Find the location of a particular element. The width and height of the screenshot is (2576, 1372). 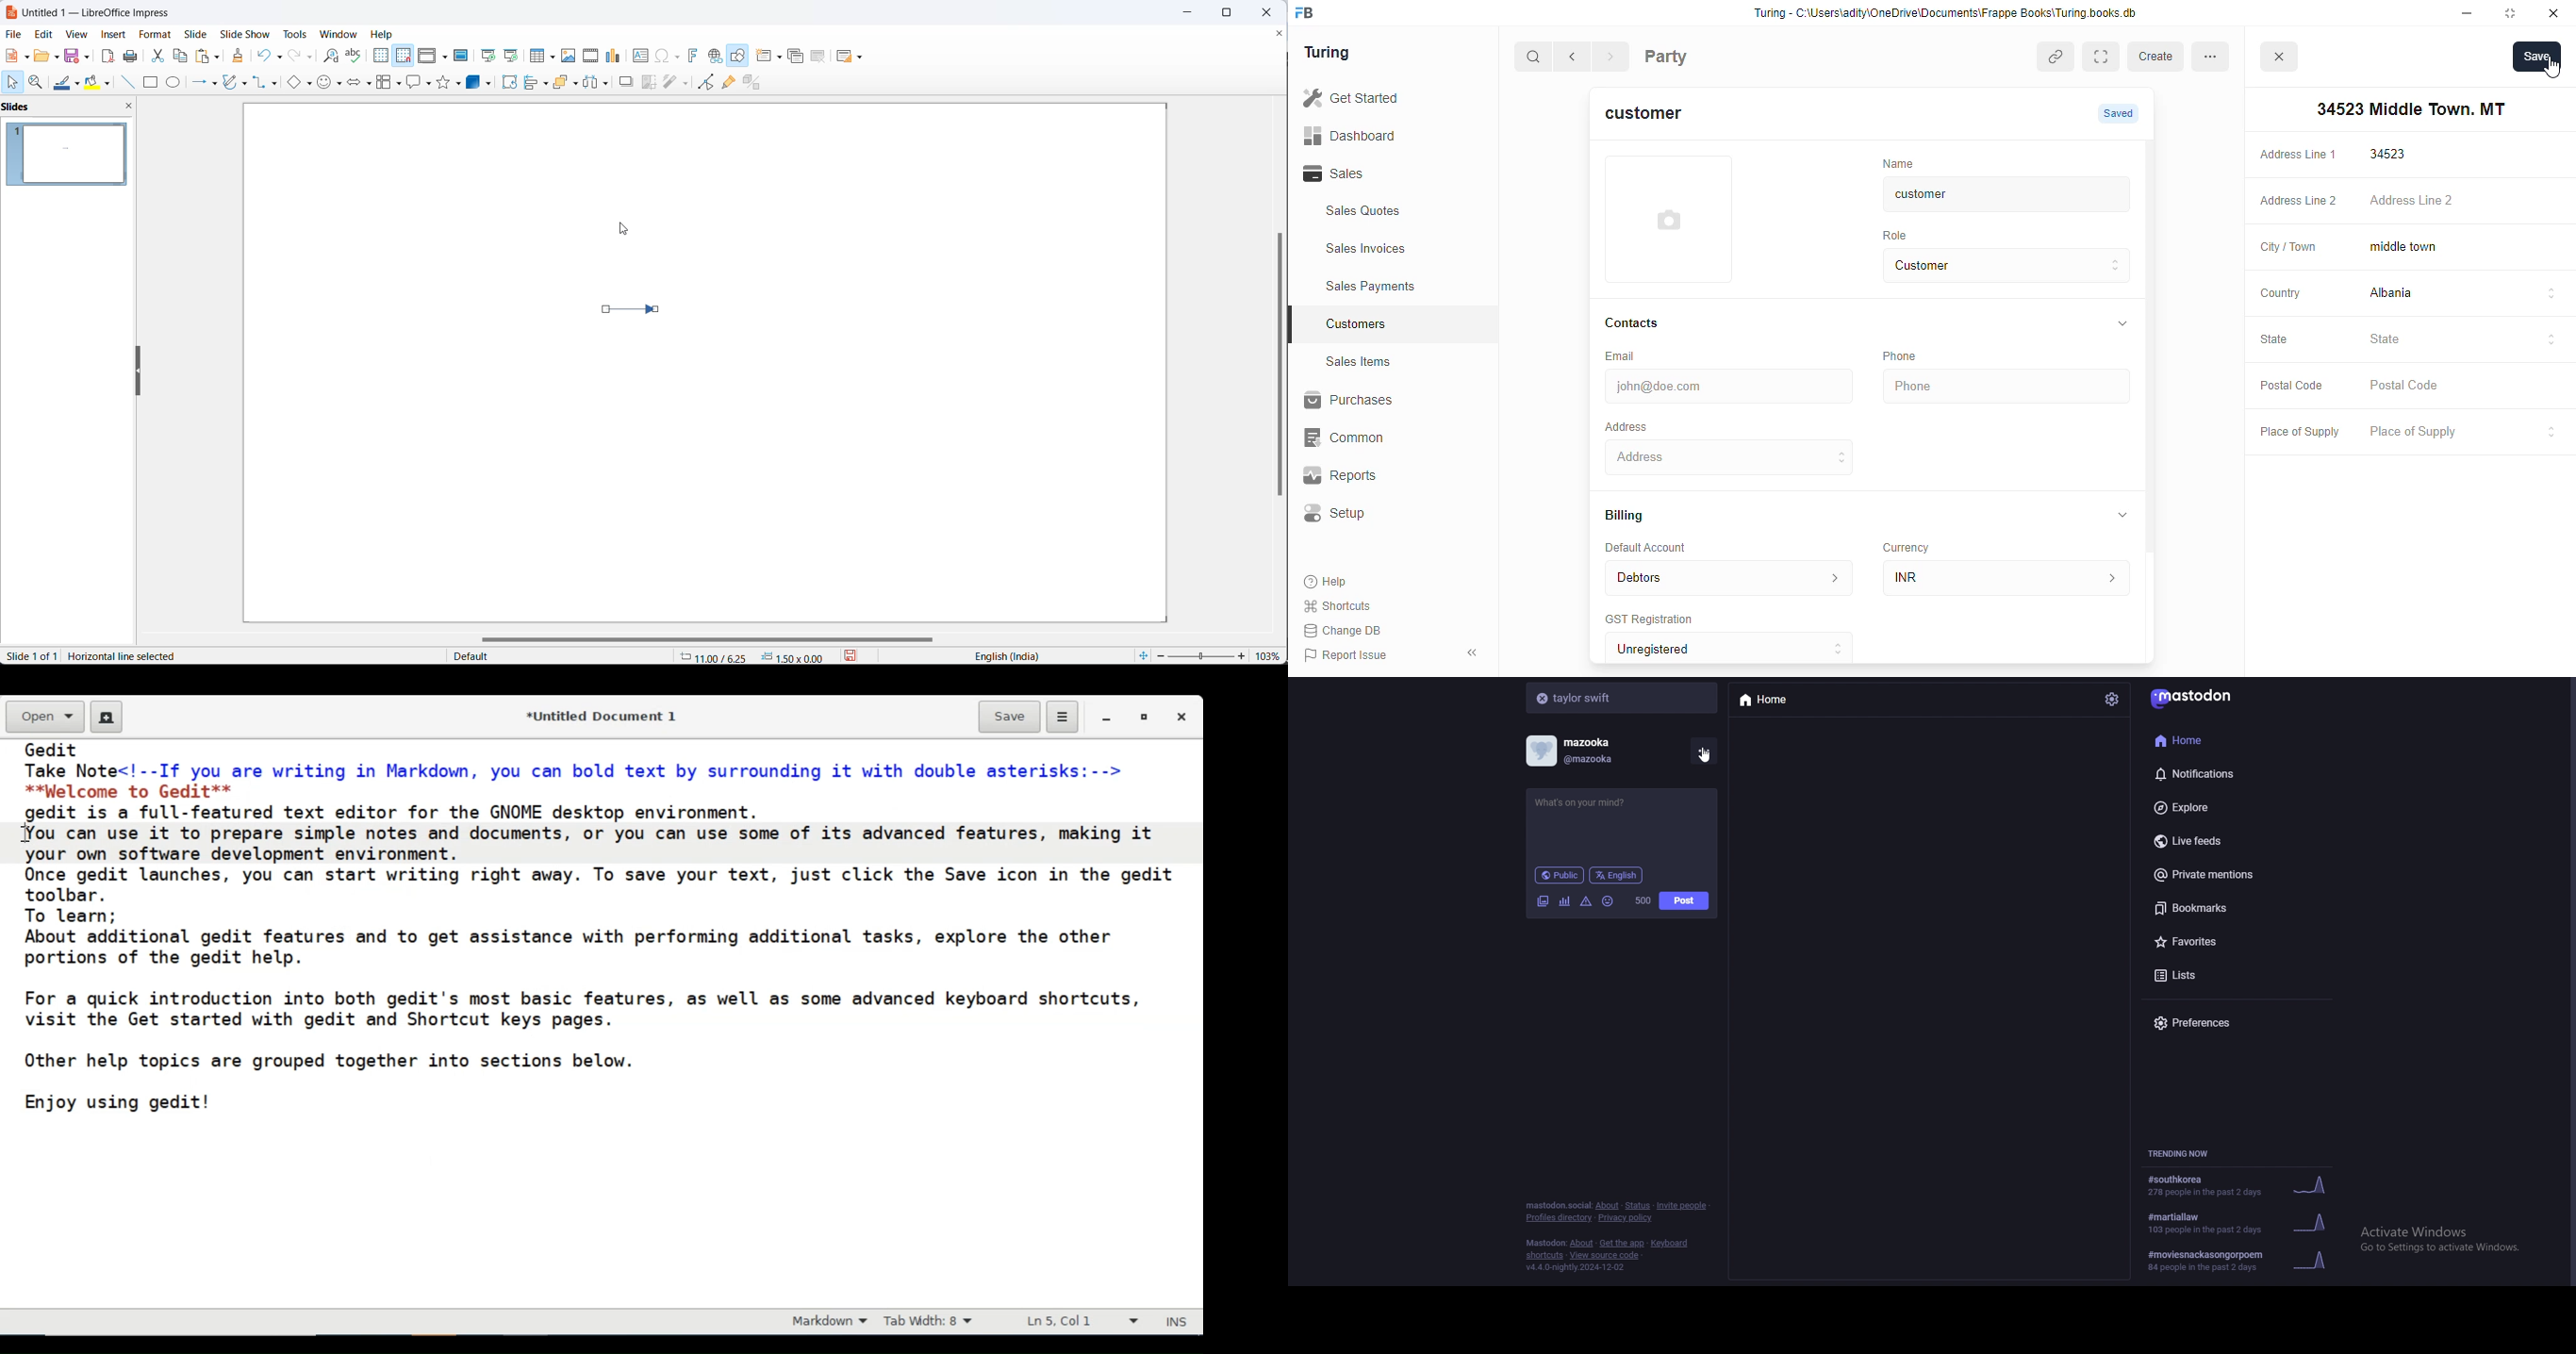

customer is located at coordinates (1655, 116).